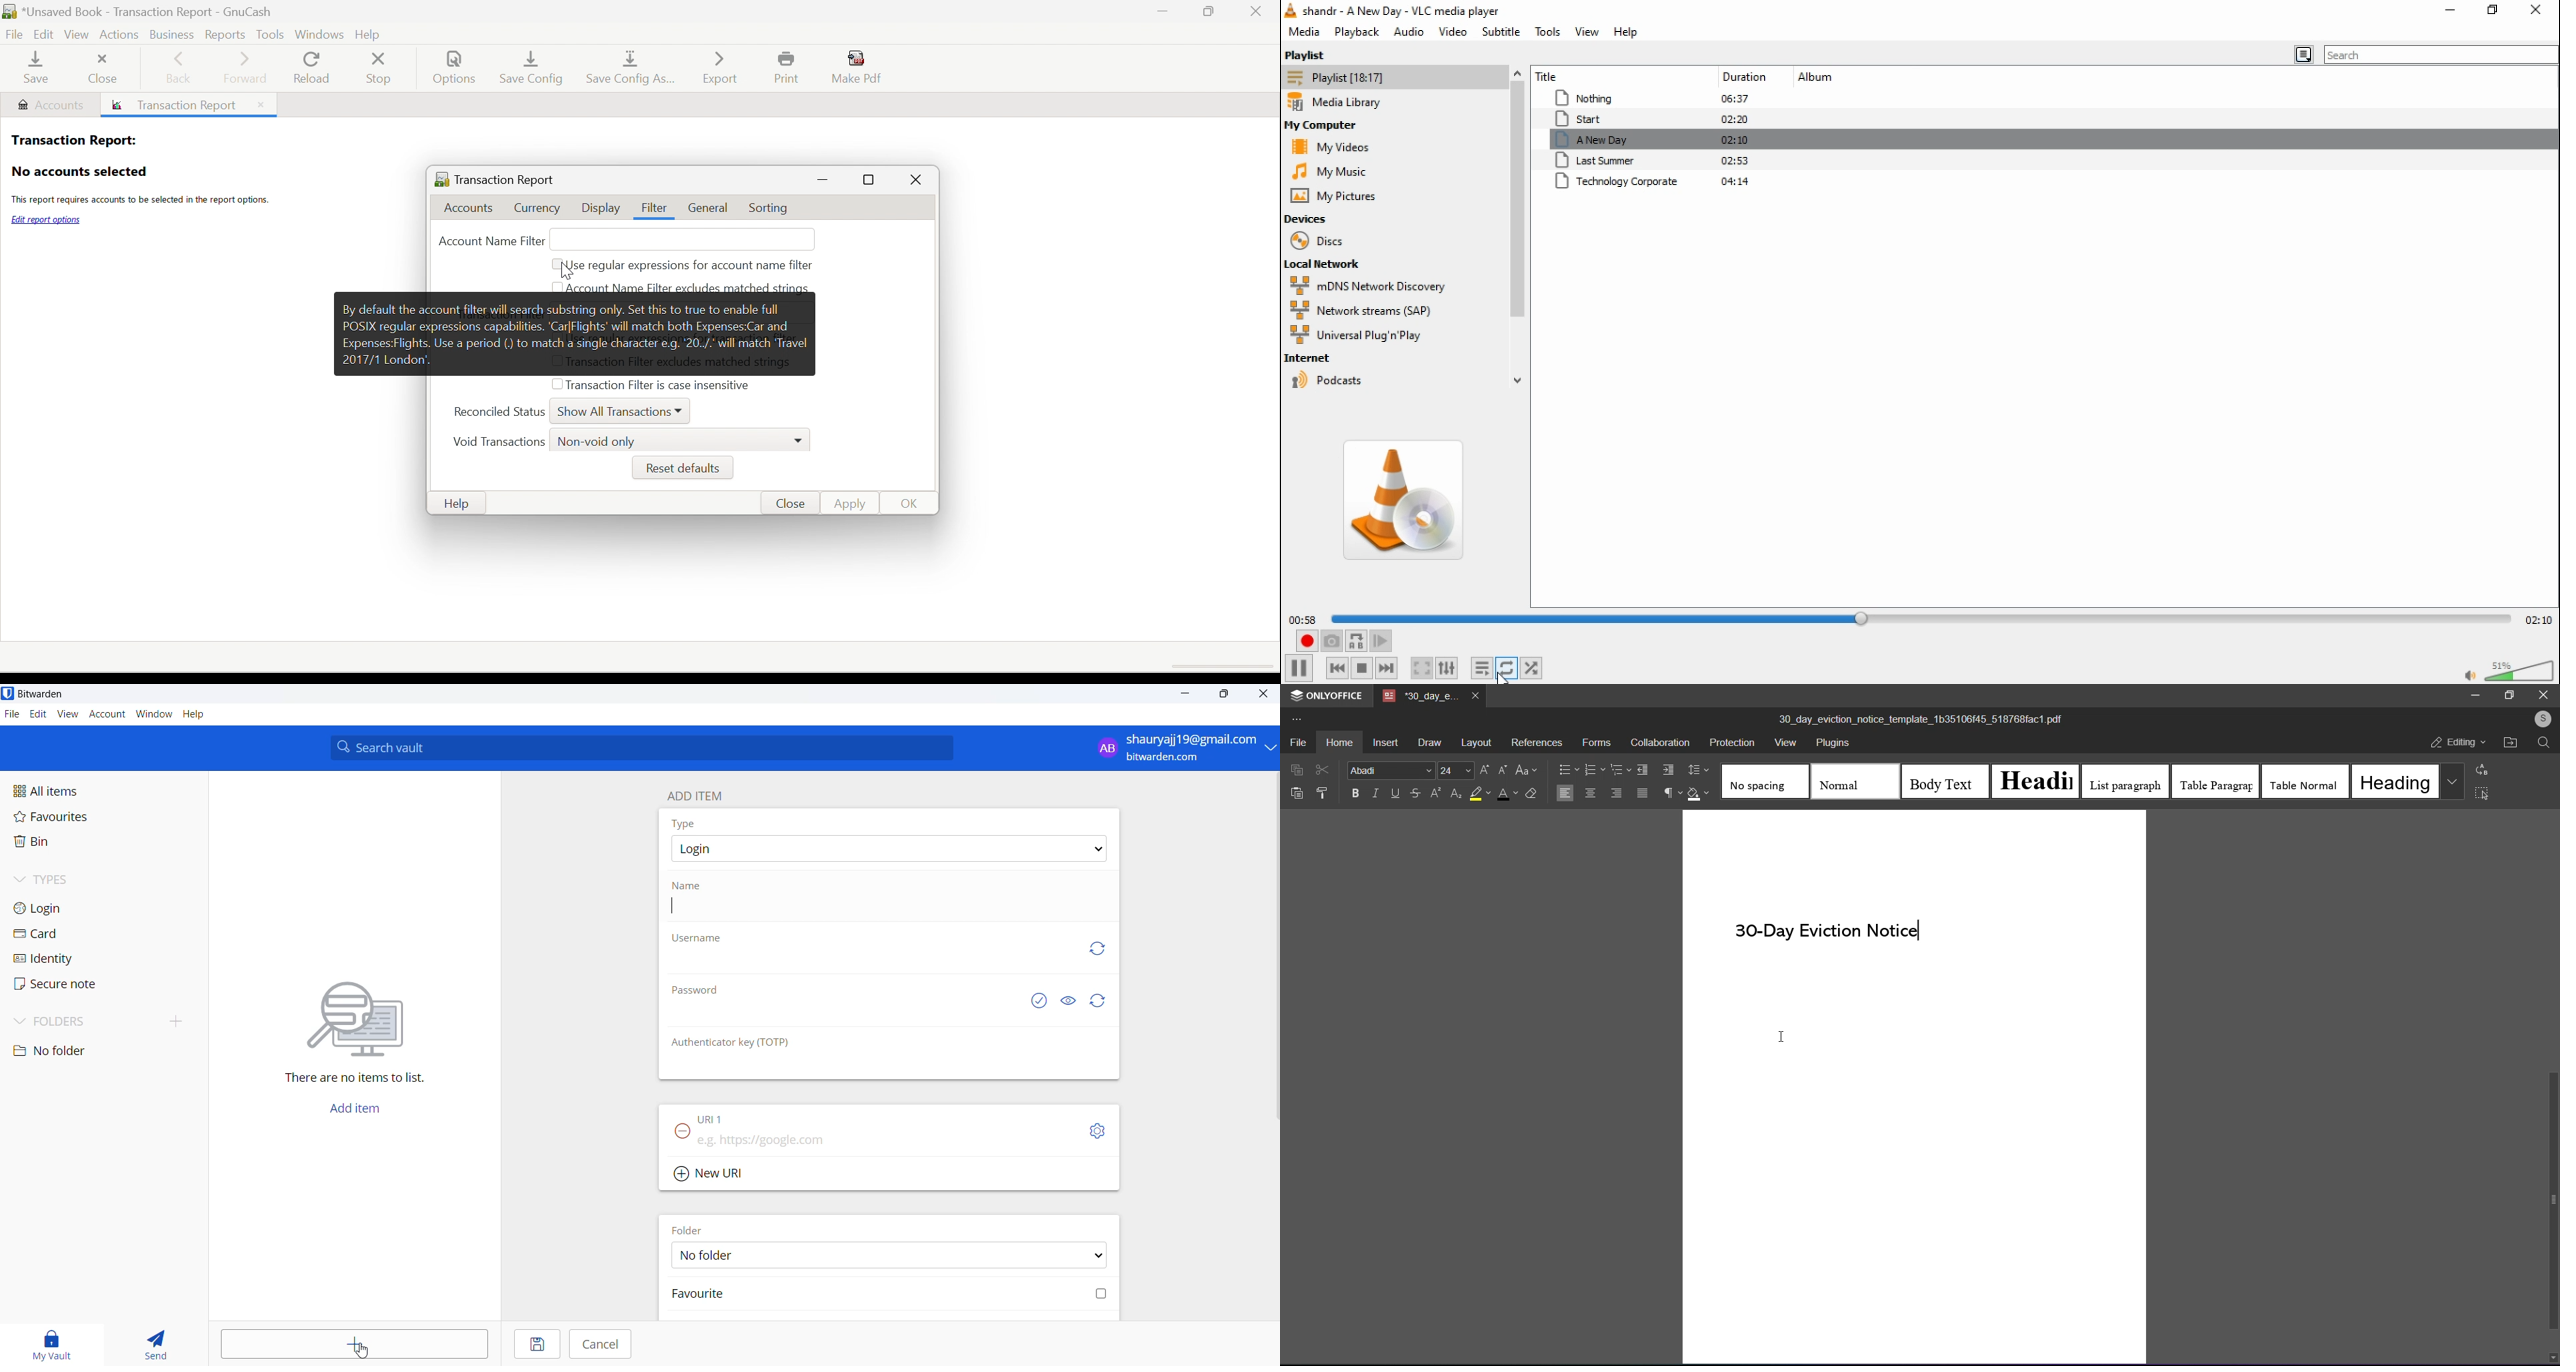 The image size is (2576, 1372). I want to click on (title) 30_day_eviction_notice_template_1b35106/45_518768fact.pdf, so click(1927, 719).